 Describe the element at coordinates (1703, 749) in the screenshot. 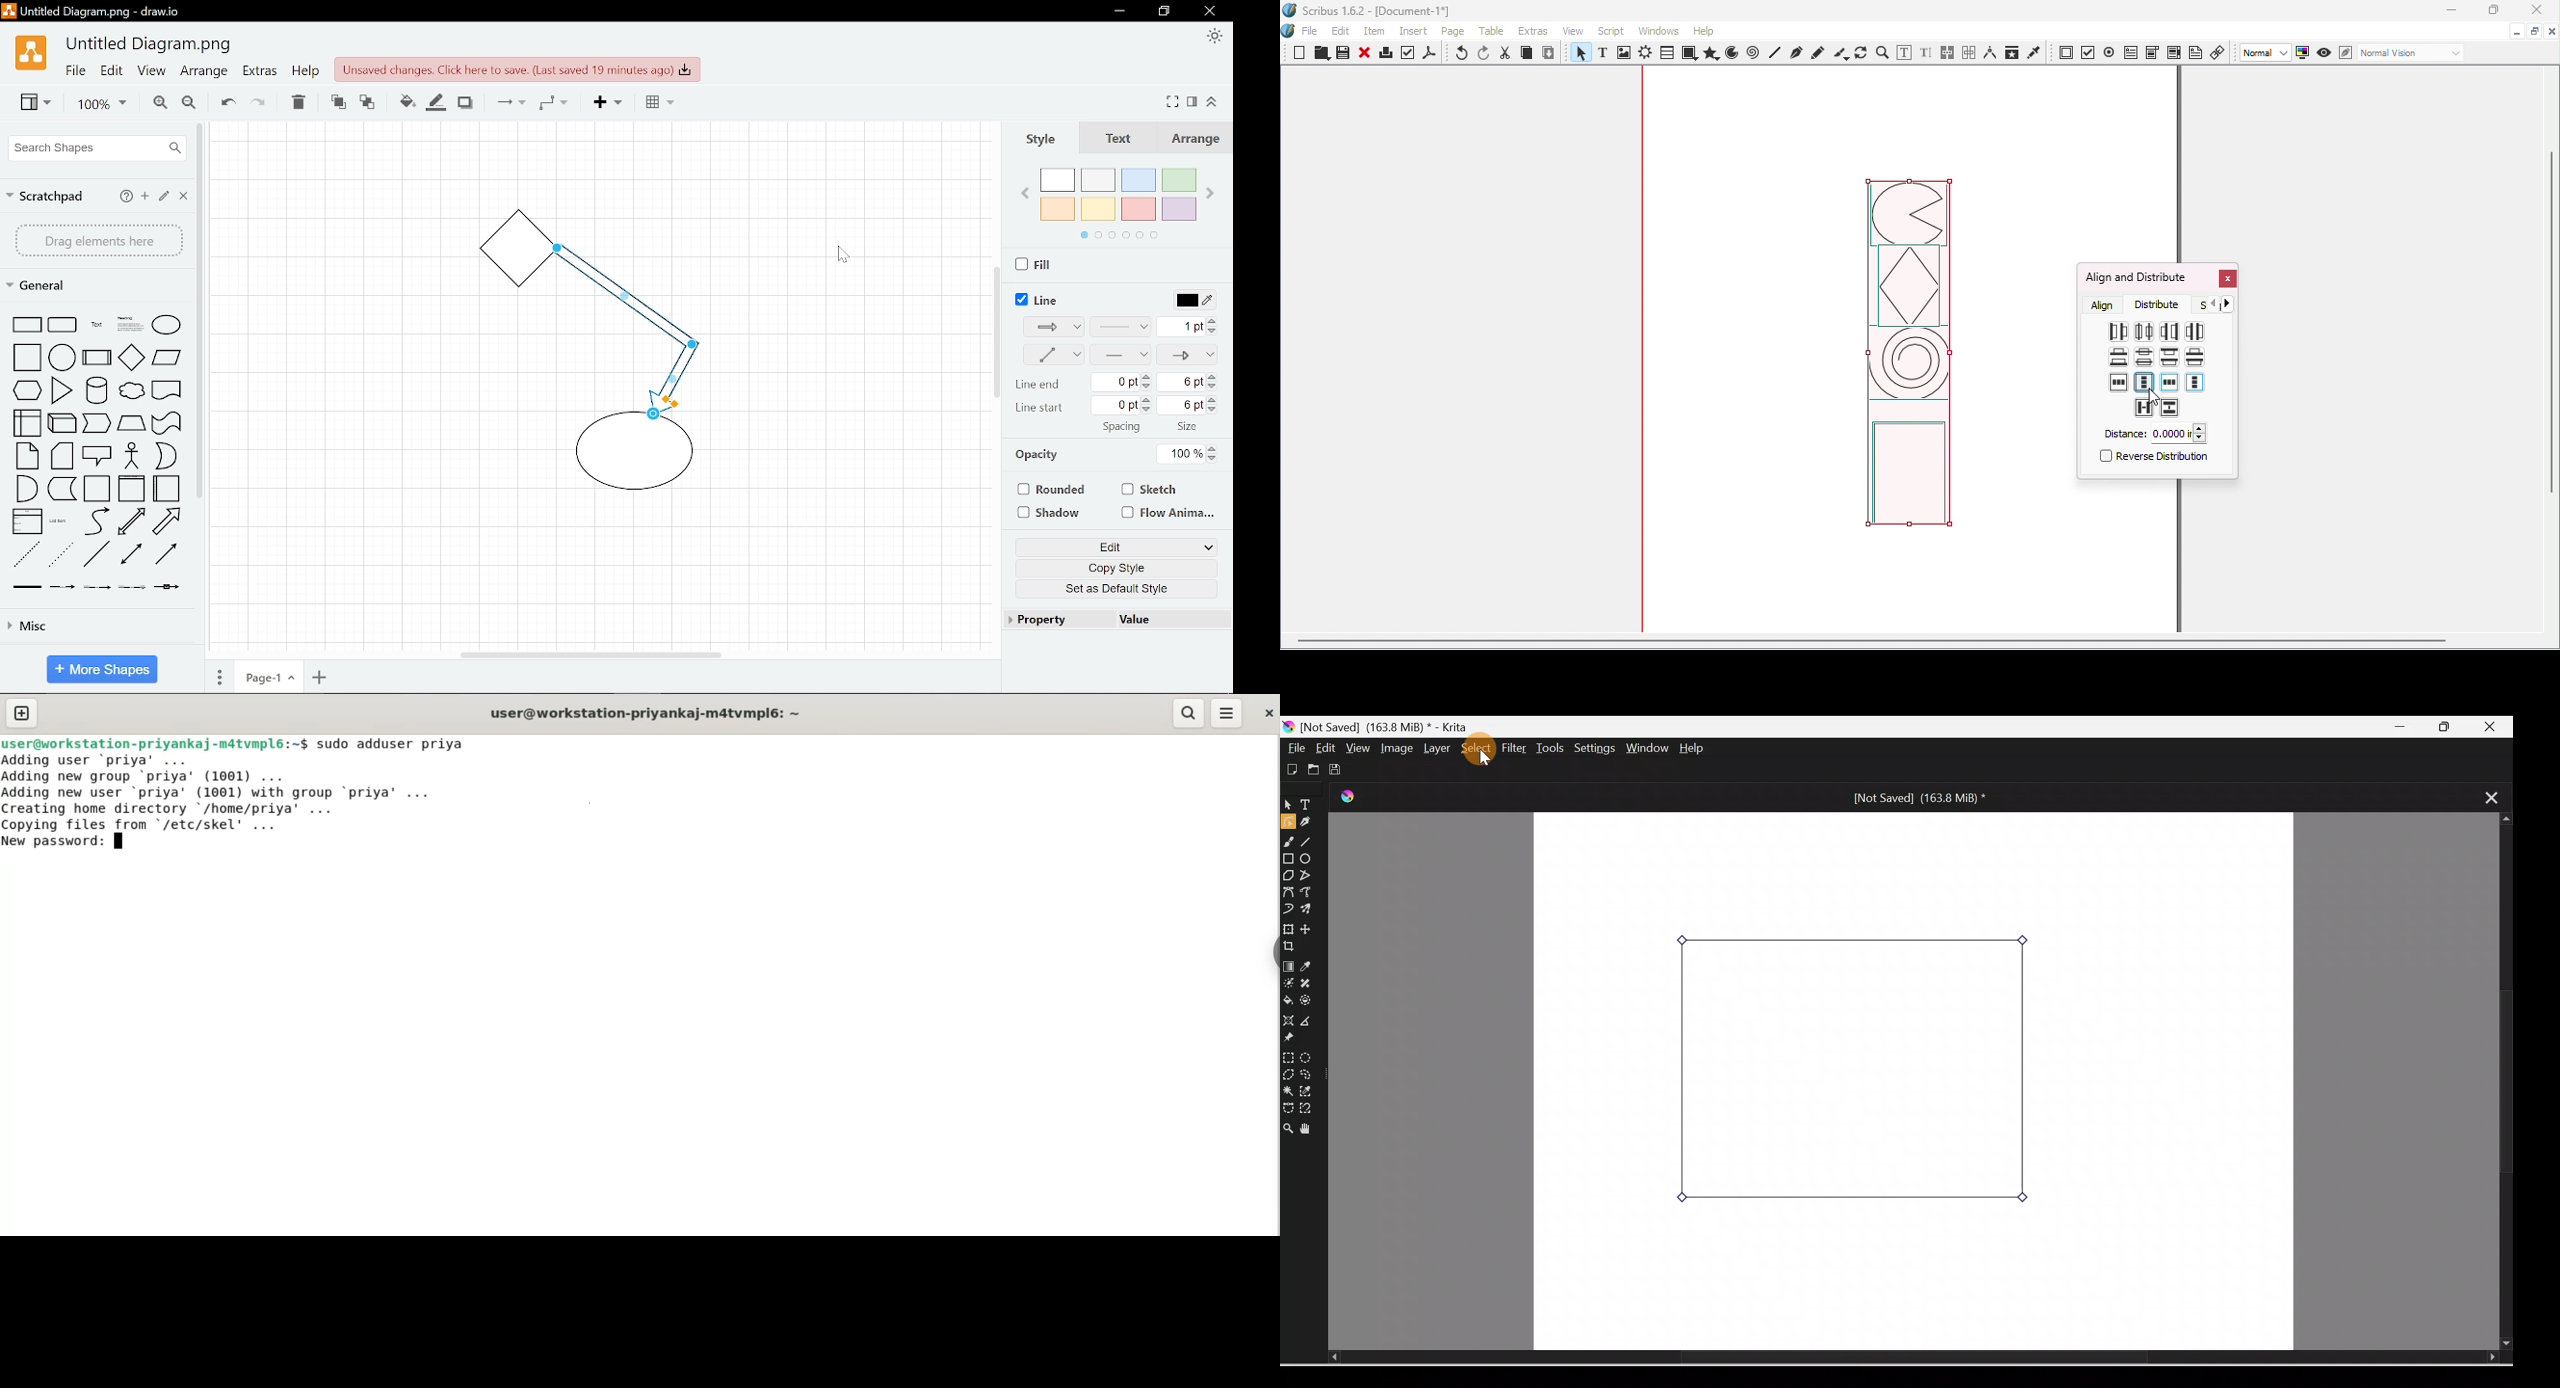

I see `Help` at that location.